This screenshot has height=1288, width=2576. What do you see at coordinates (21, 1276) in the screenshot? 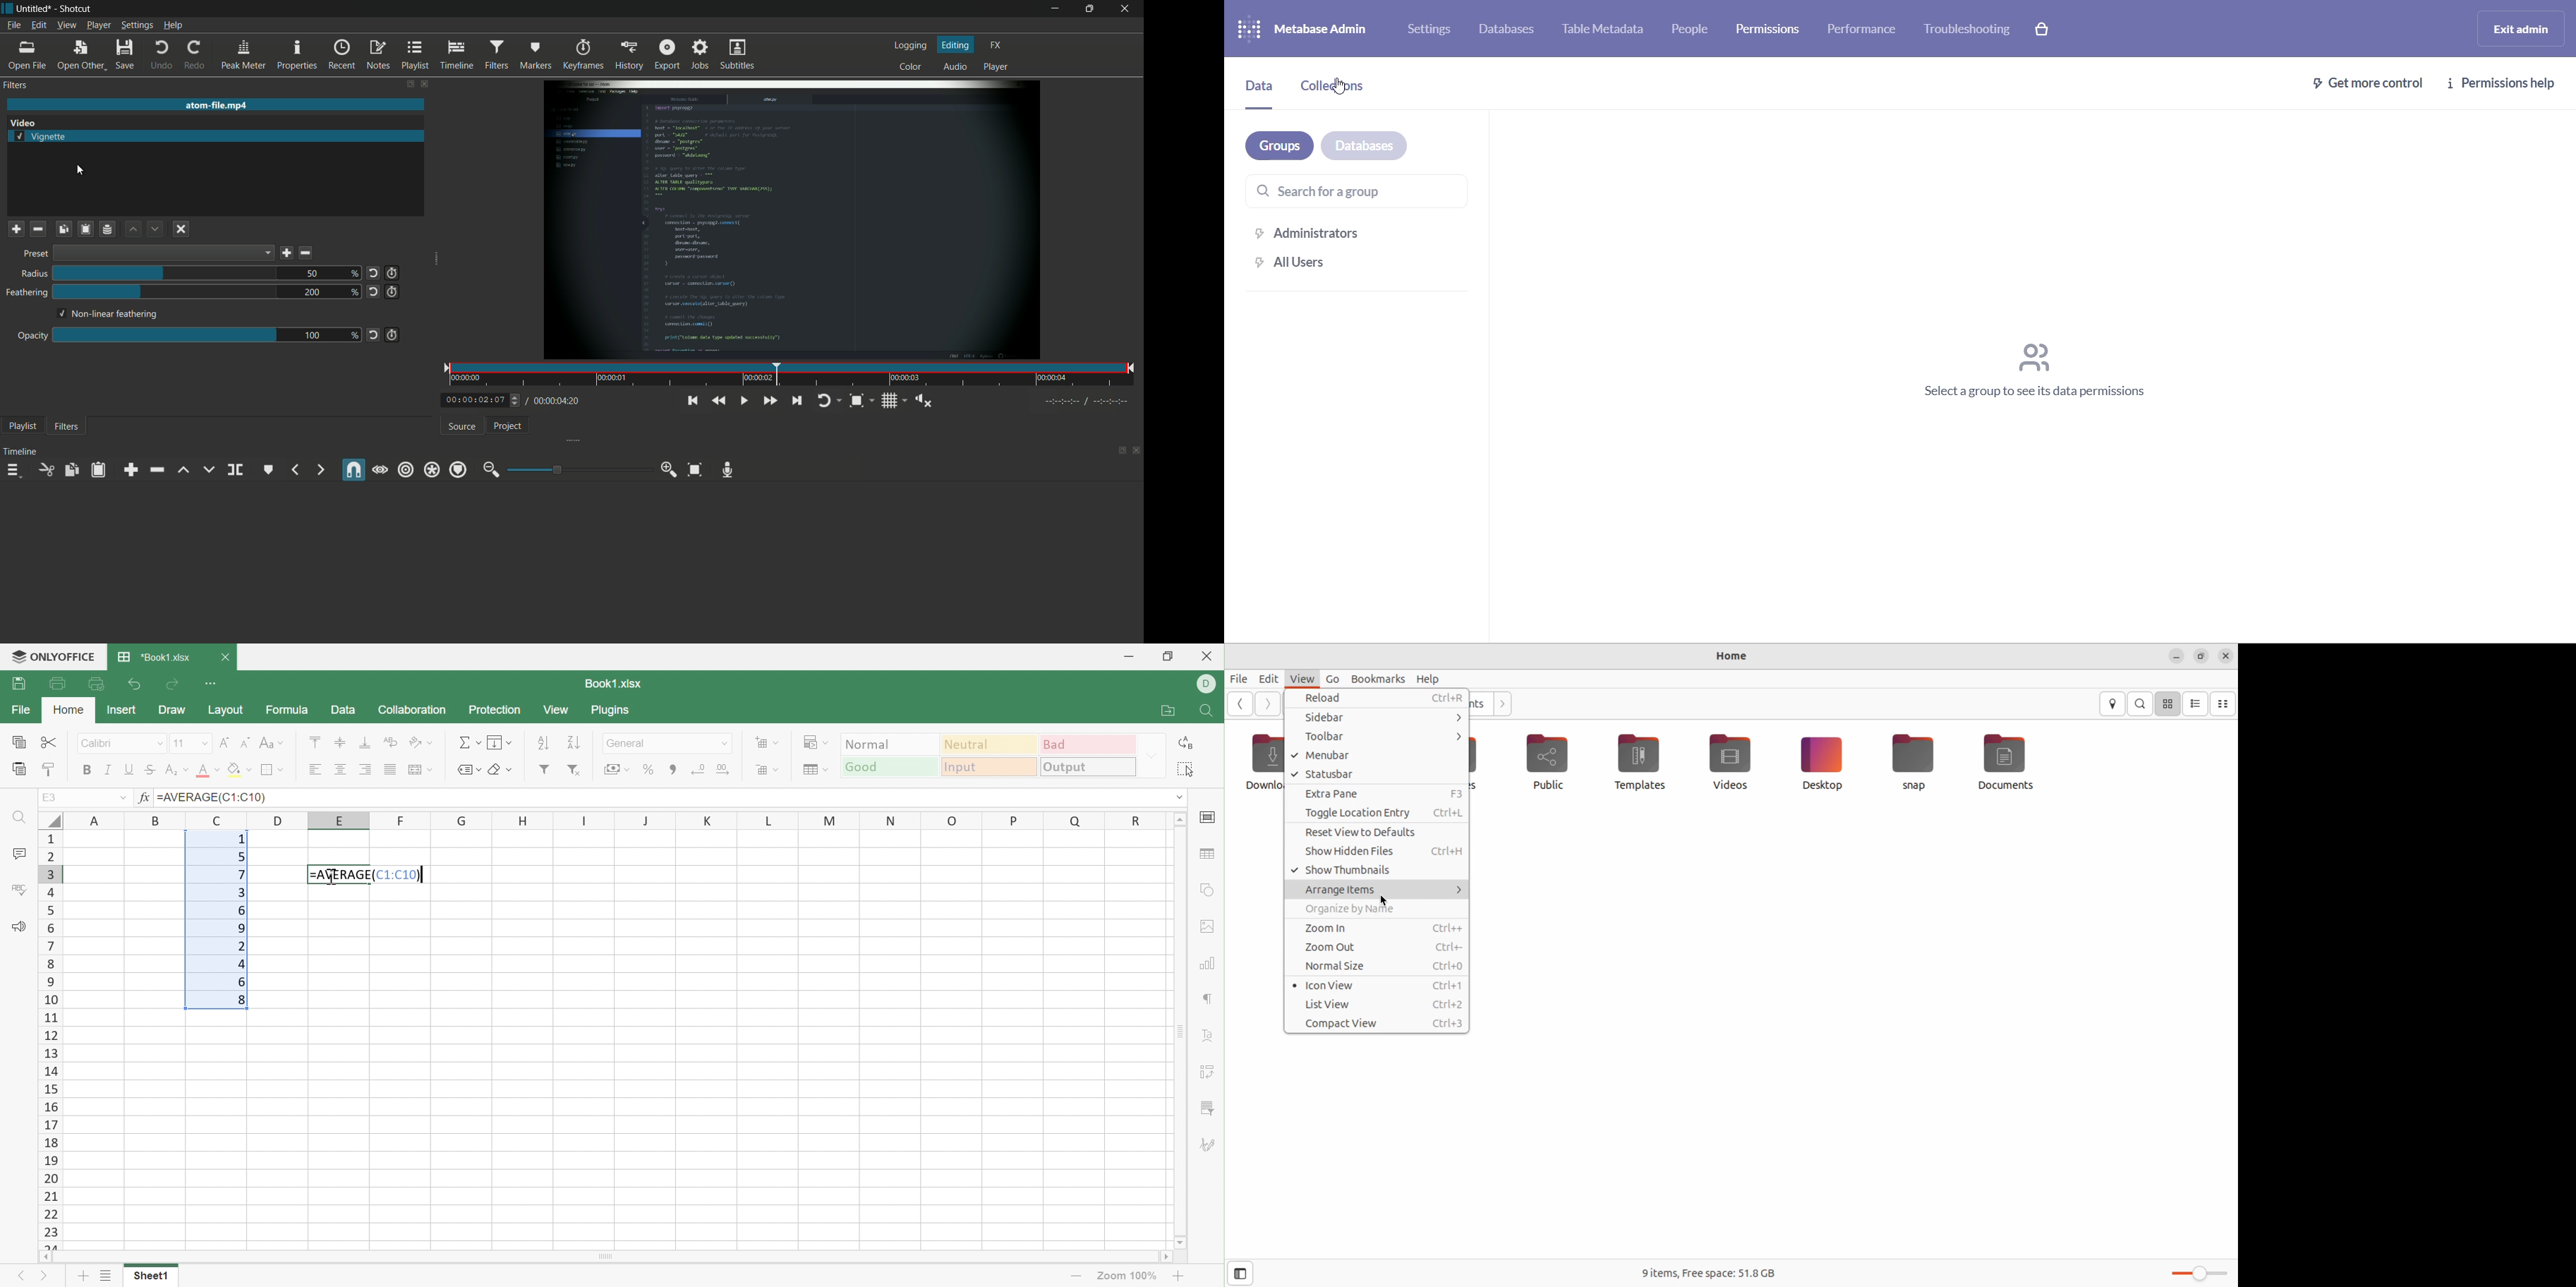
I see `Previous` at bounding box center [21, 1276].